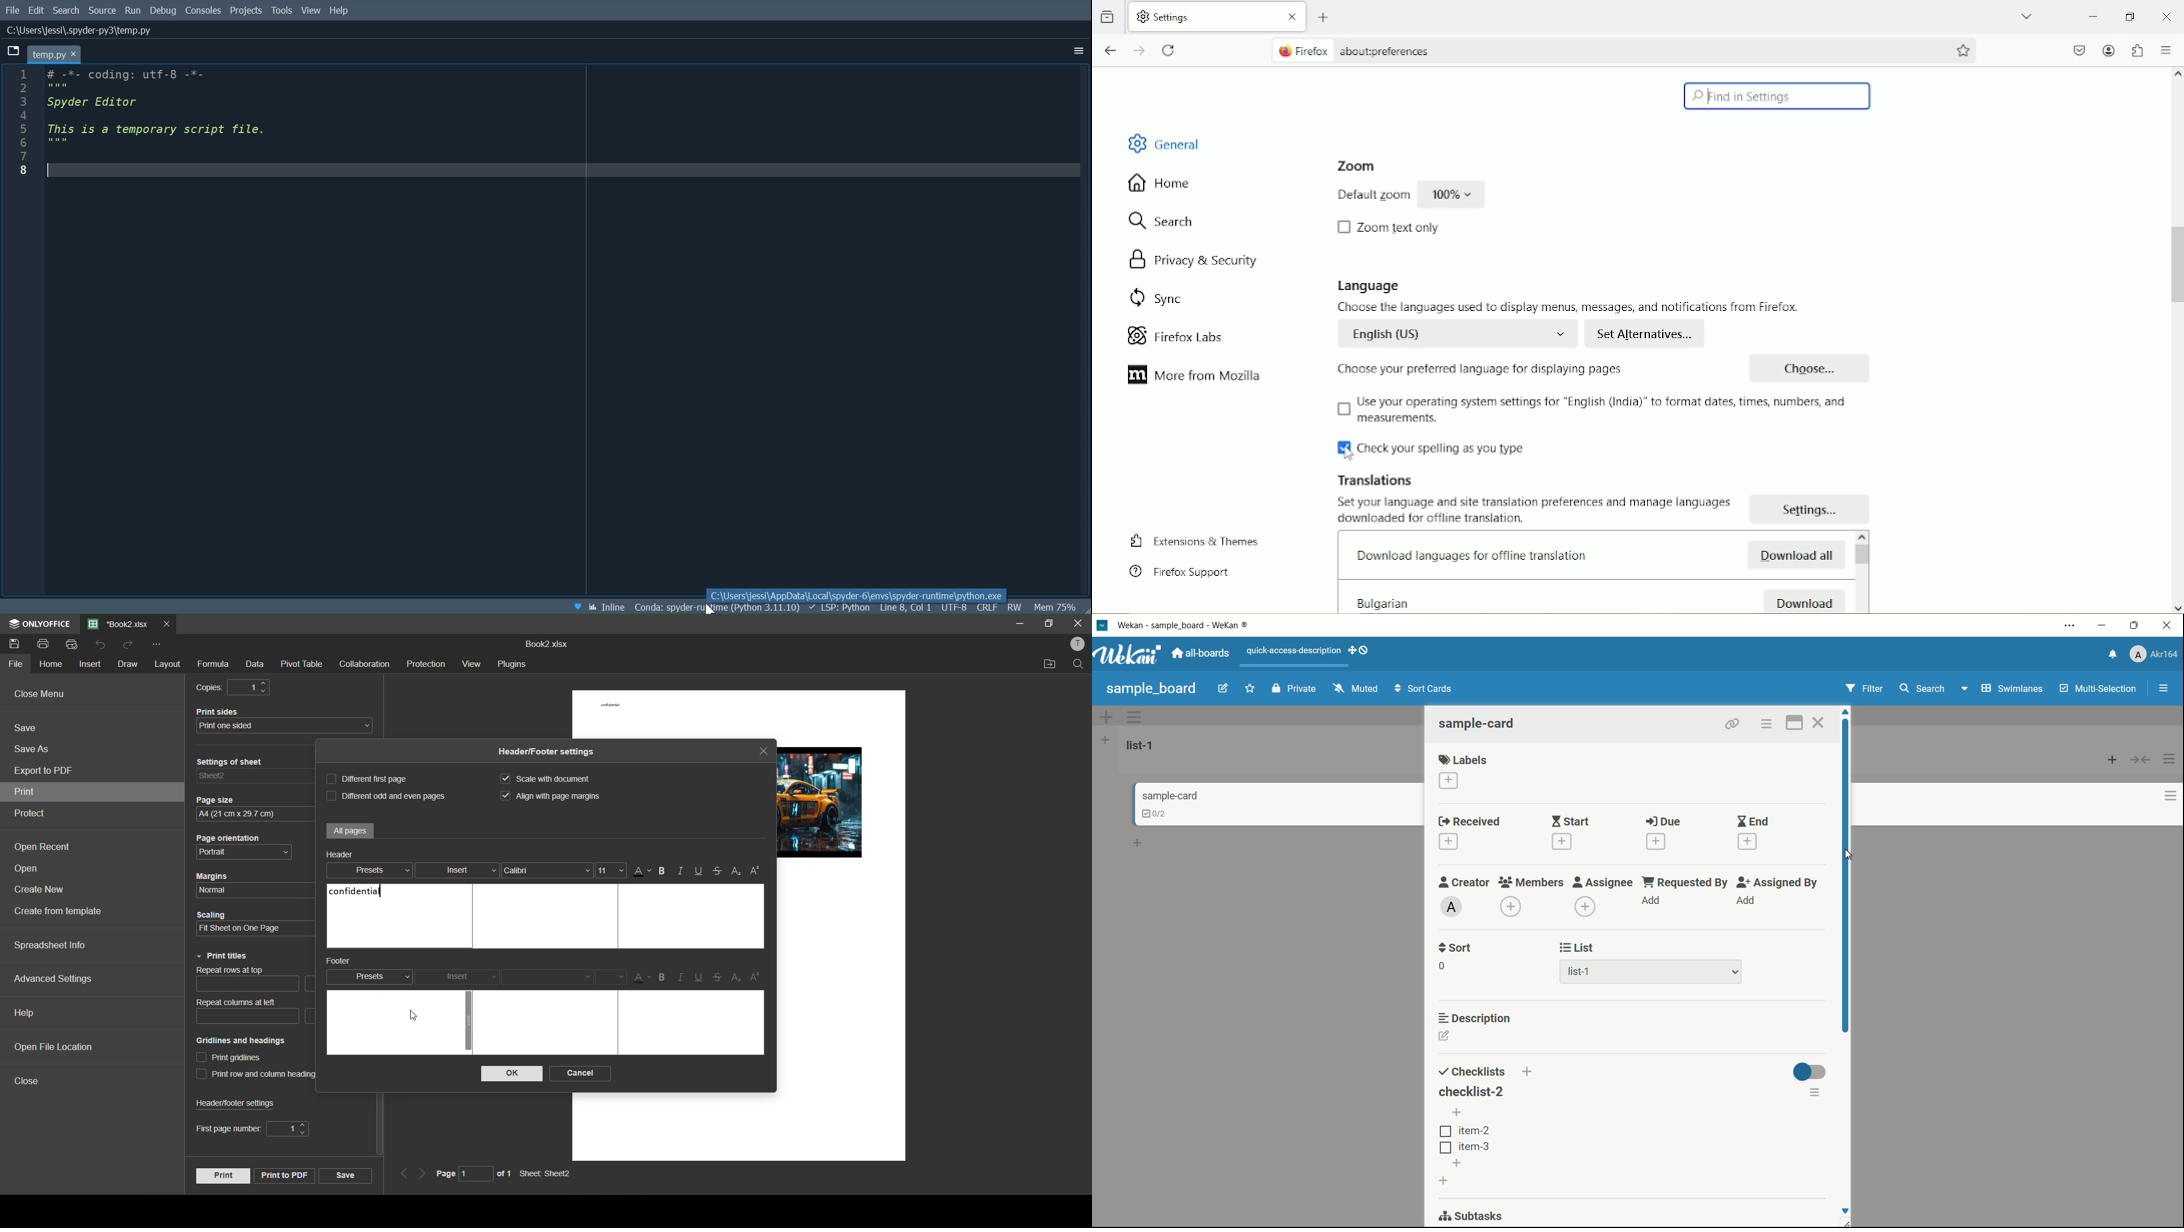  What do you see at coordinates (1479, 371) in the screenshot?
I see `Choose your preferred language for displaying pages.` at bounding box center [1479, 371].